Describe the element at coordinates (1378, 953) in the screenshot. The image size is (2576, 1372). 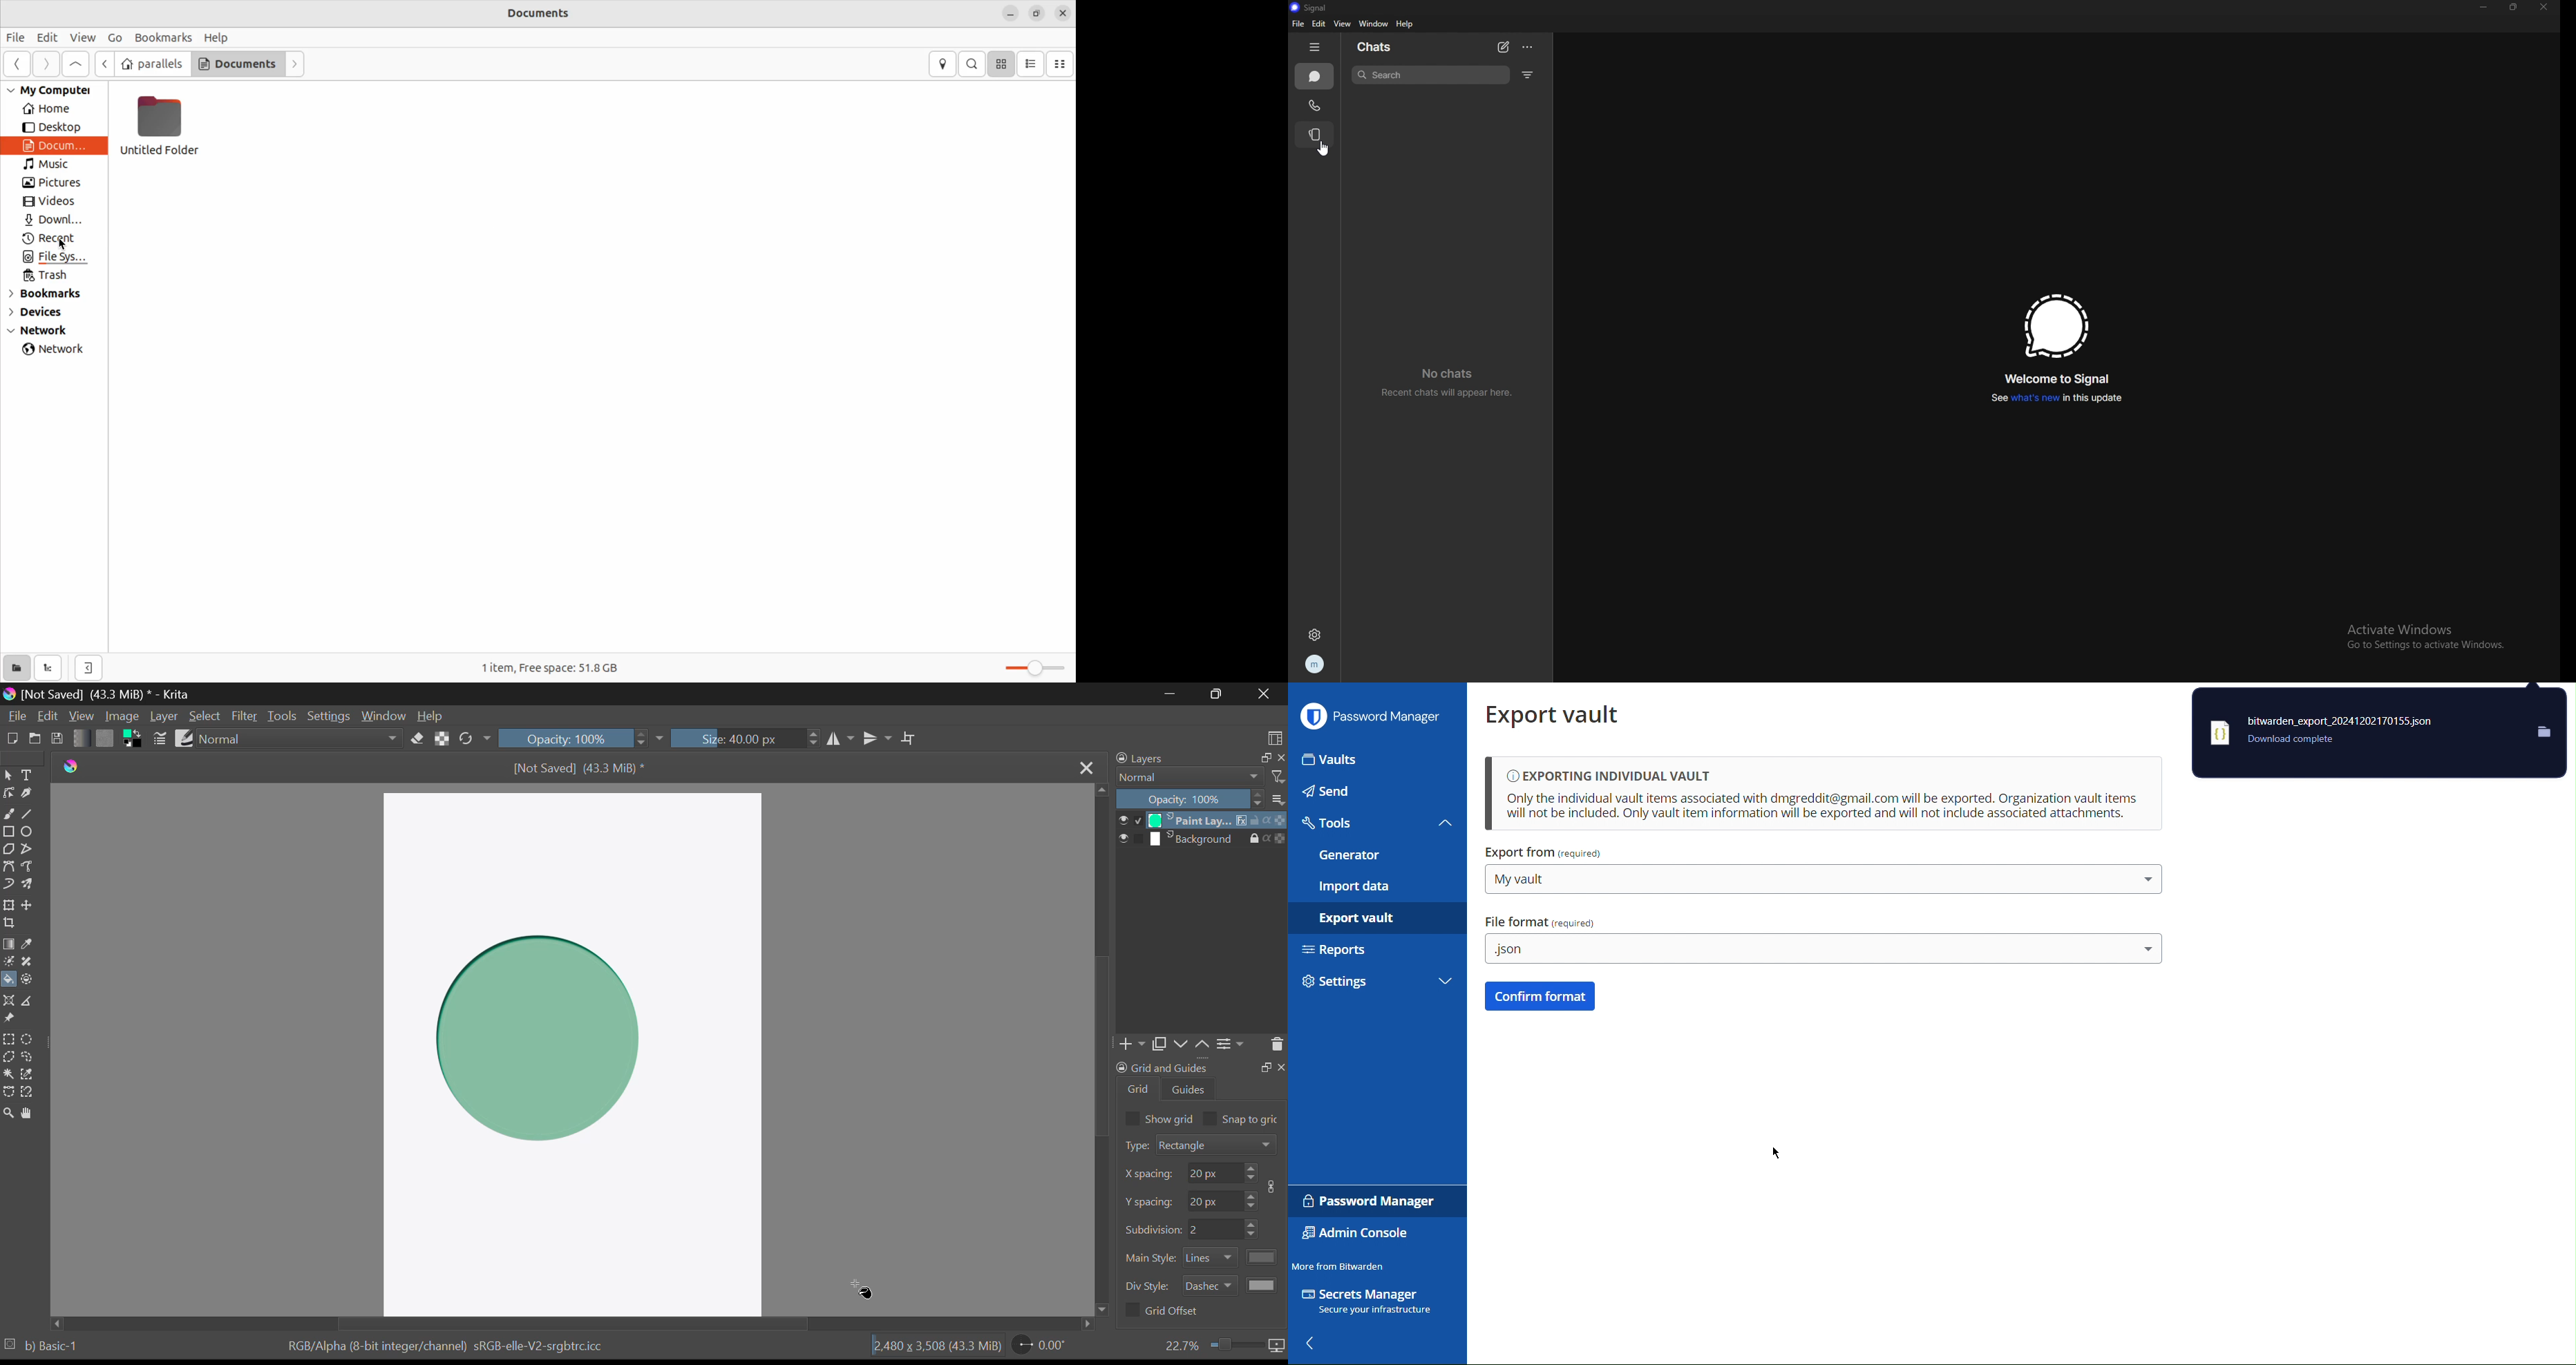
I see `Reports` at that location.